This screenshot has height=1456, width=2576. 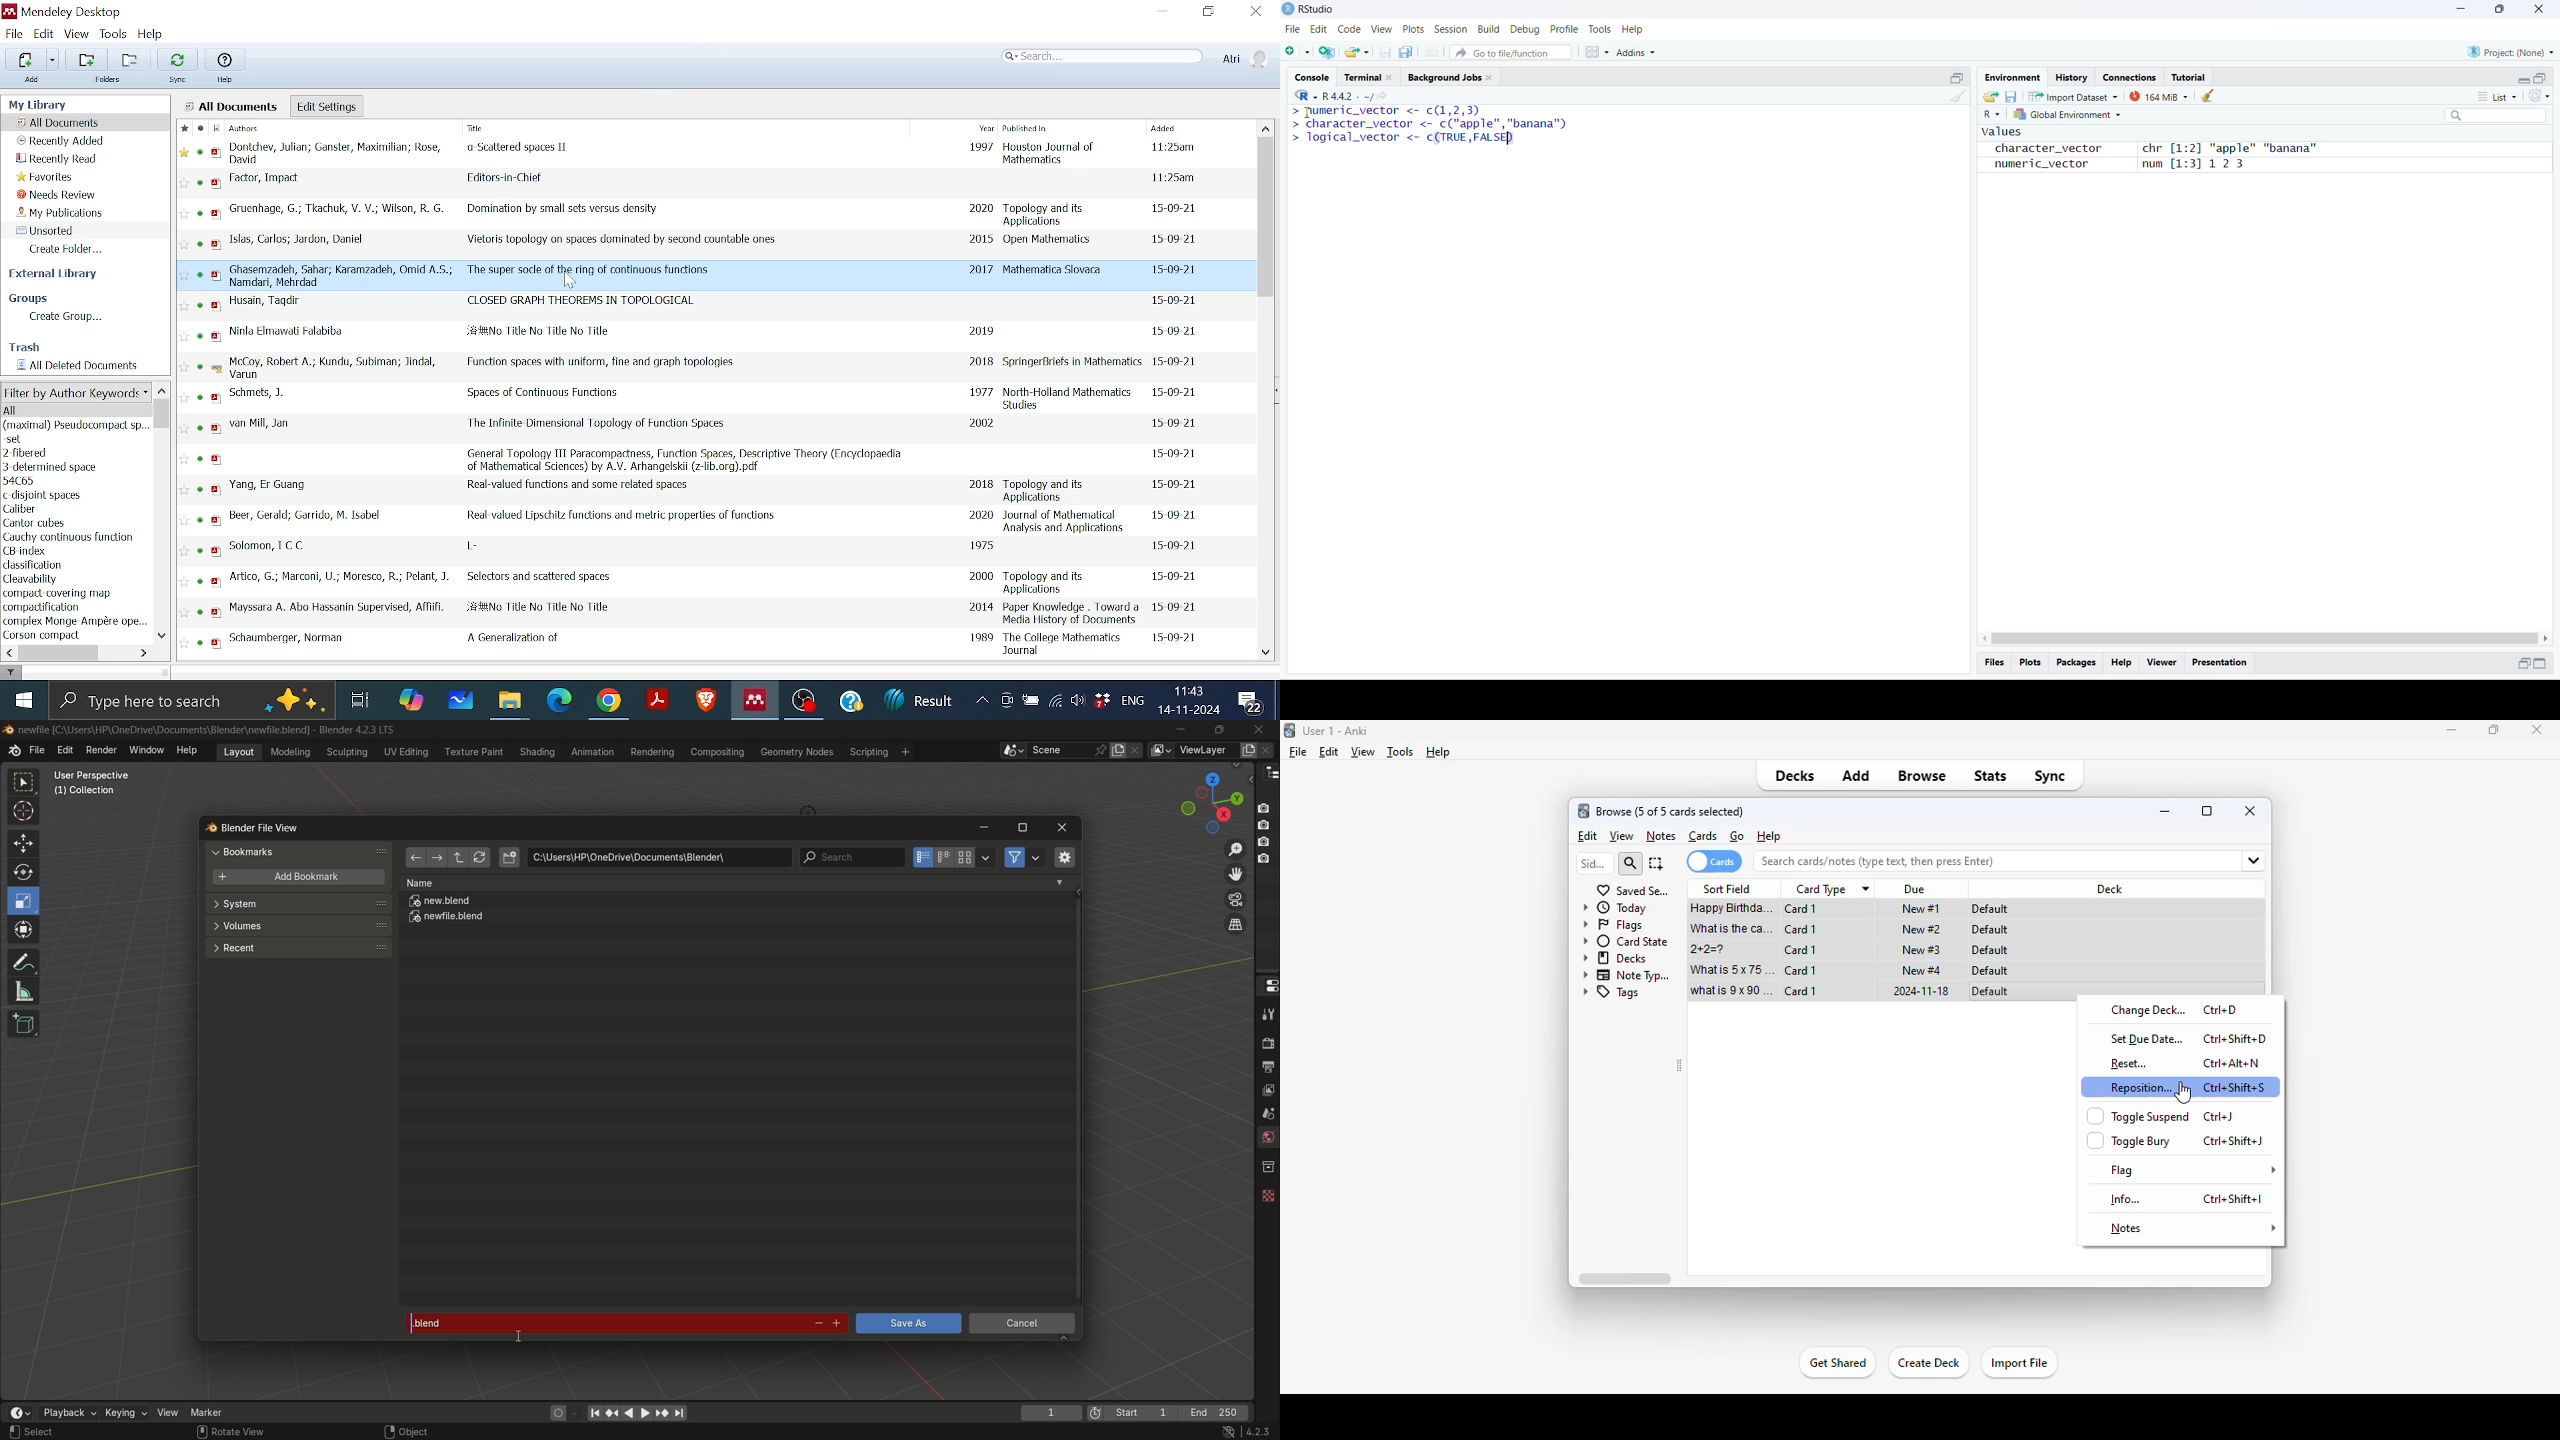 I want to click on what is 9x90=?, so click(x=1732, y=991).